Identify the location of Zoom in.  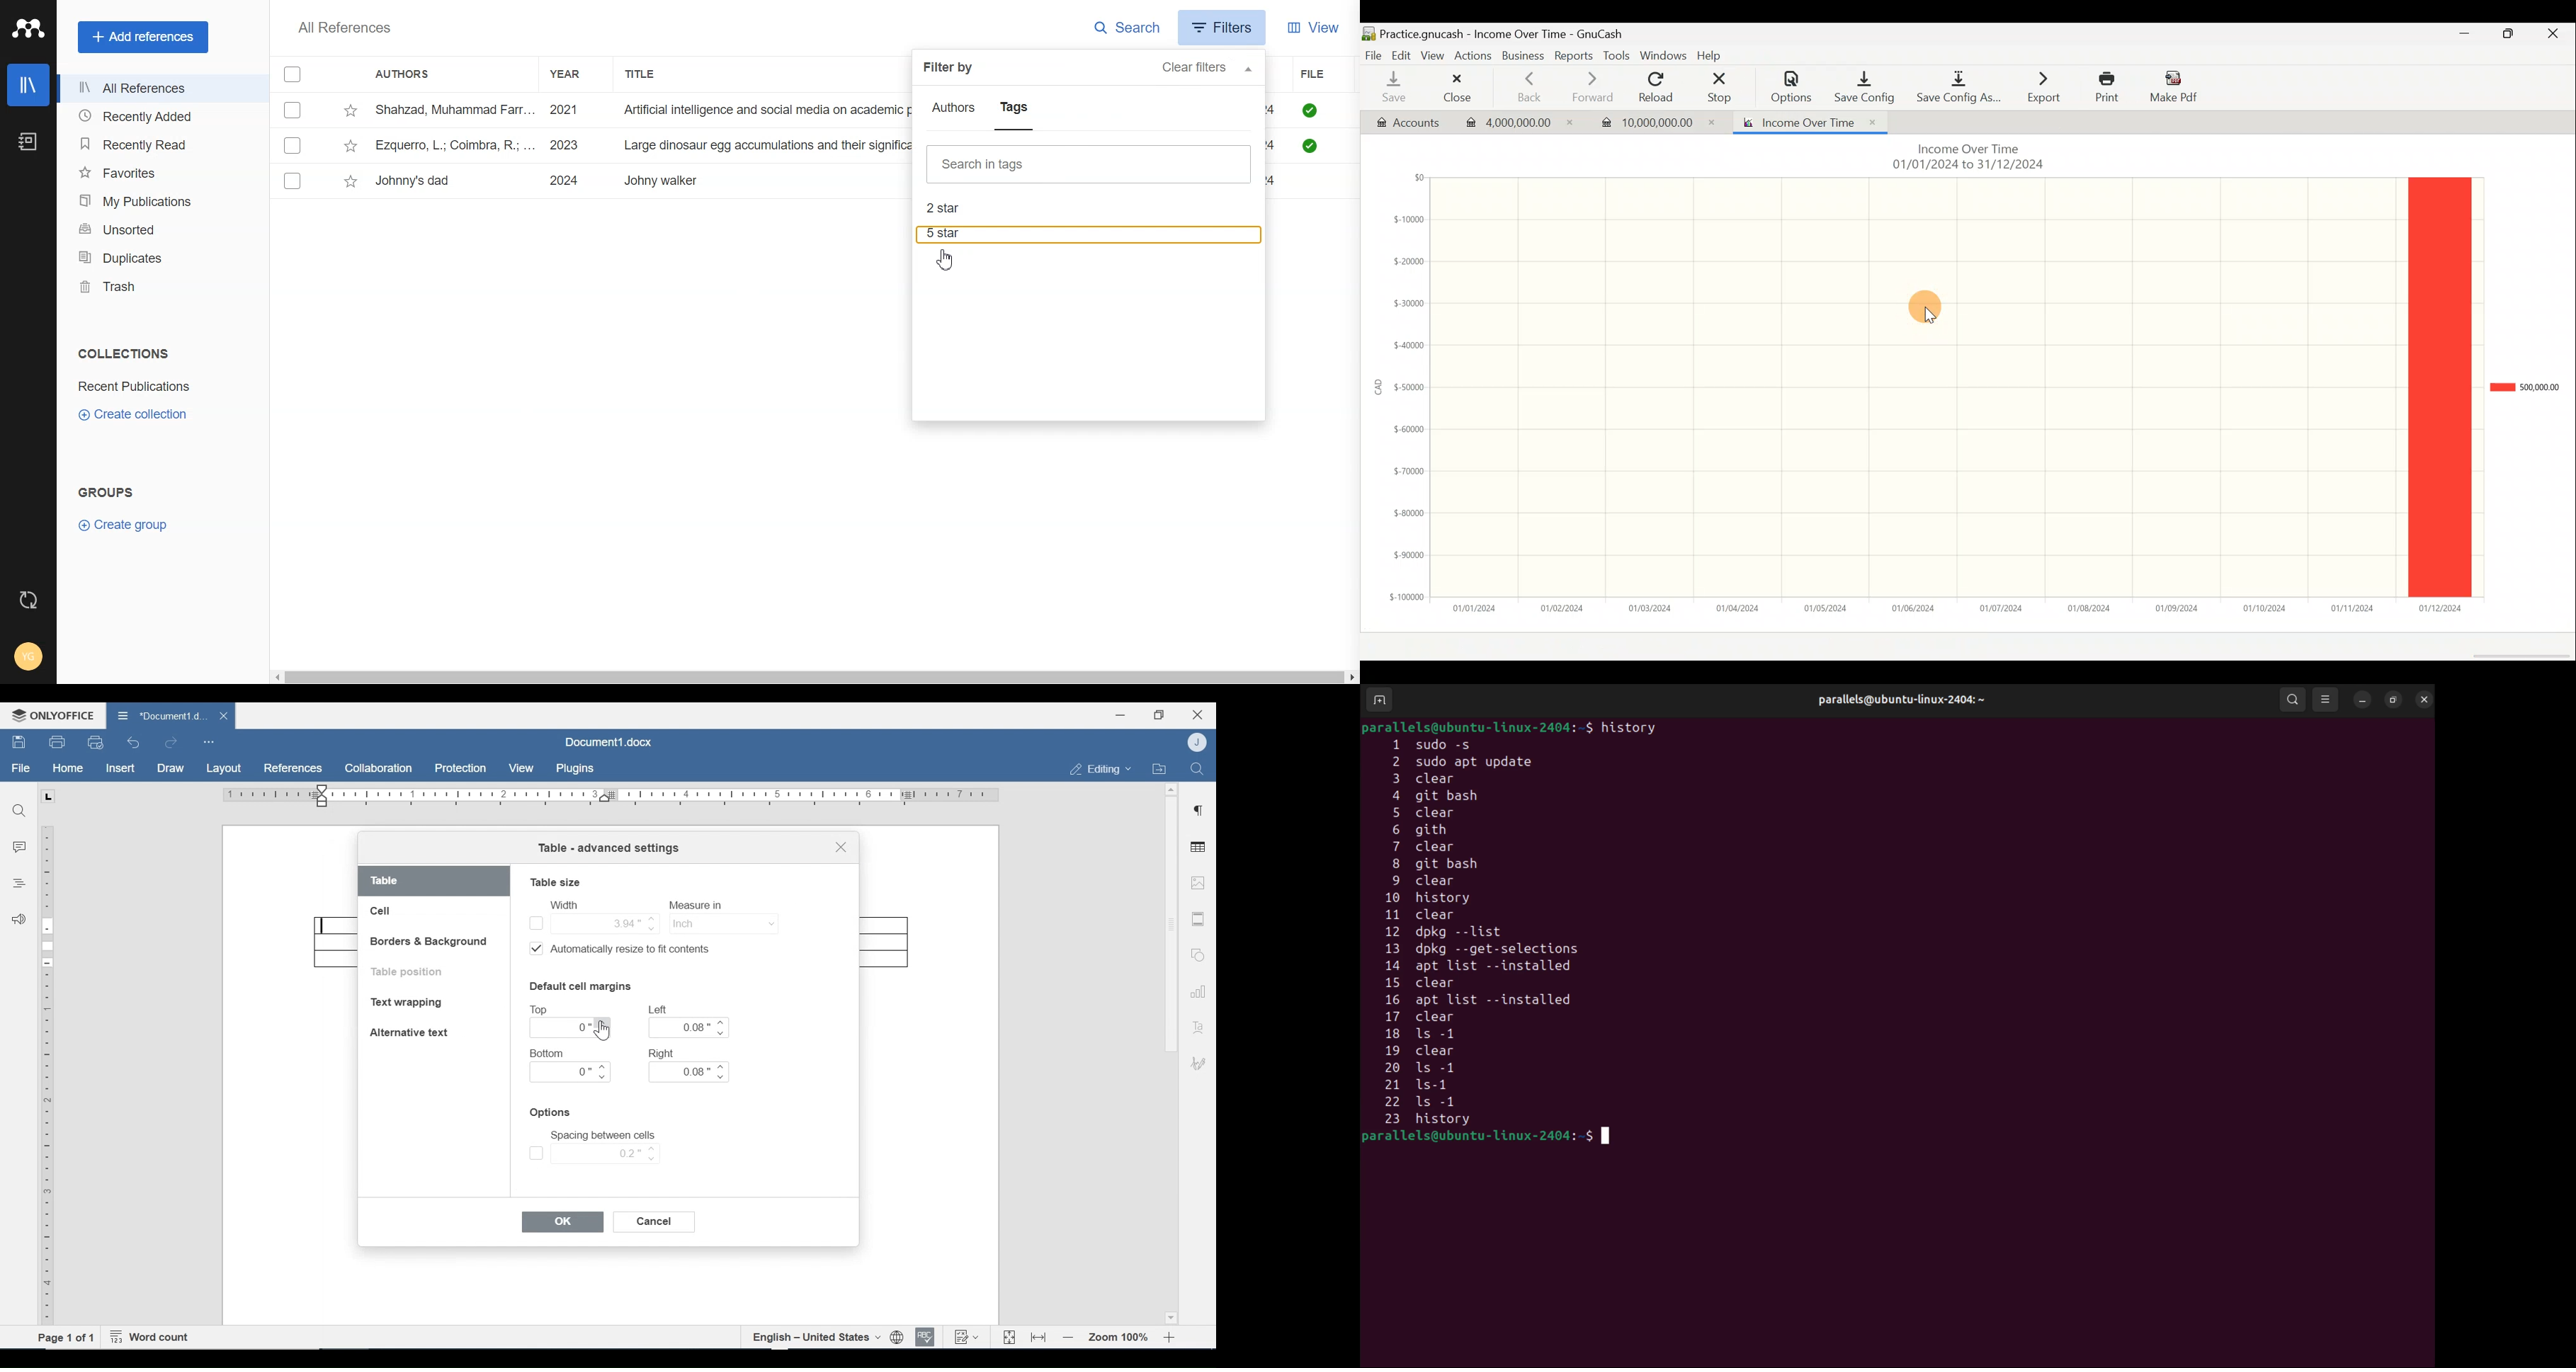
(1172, 1338).